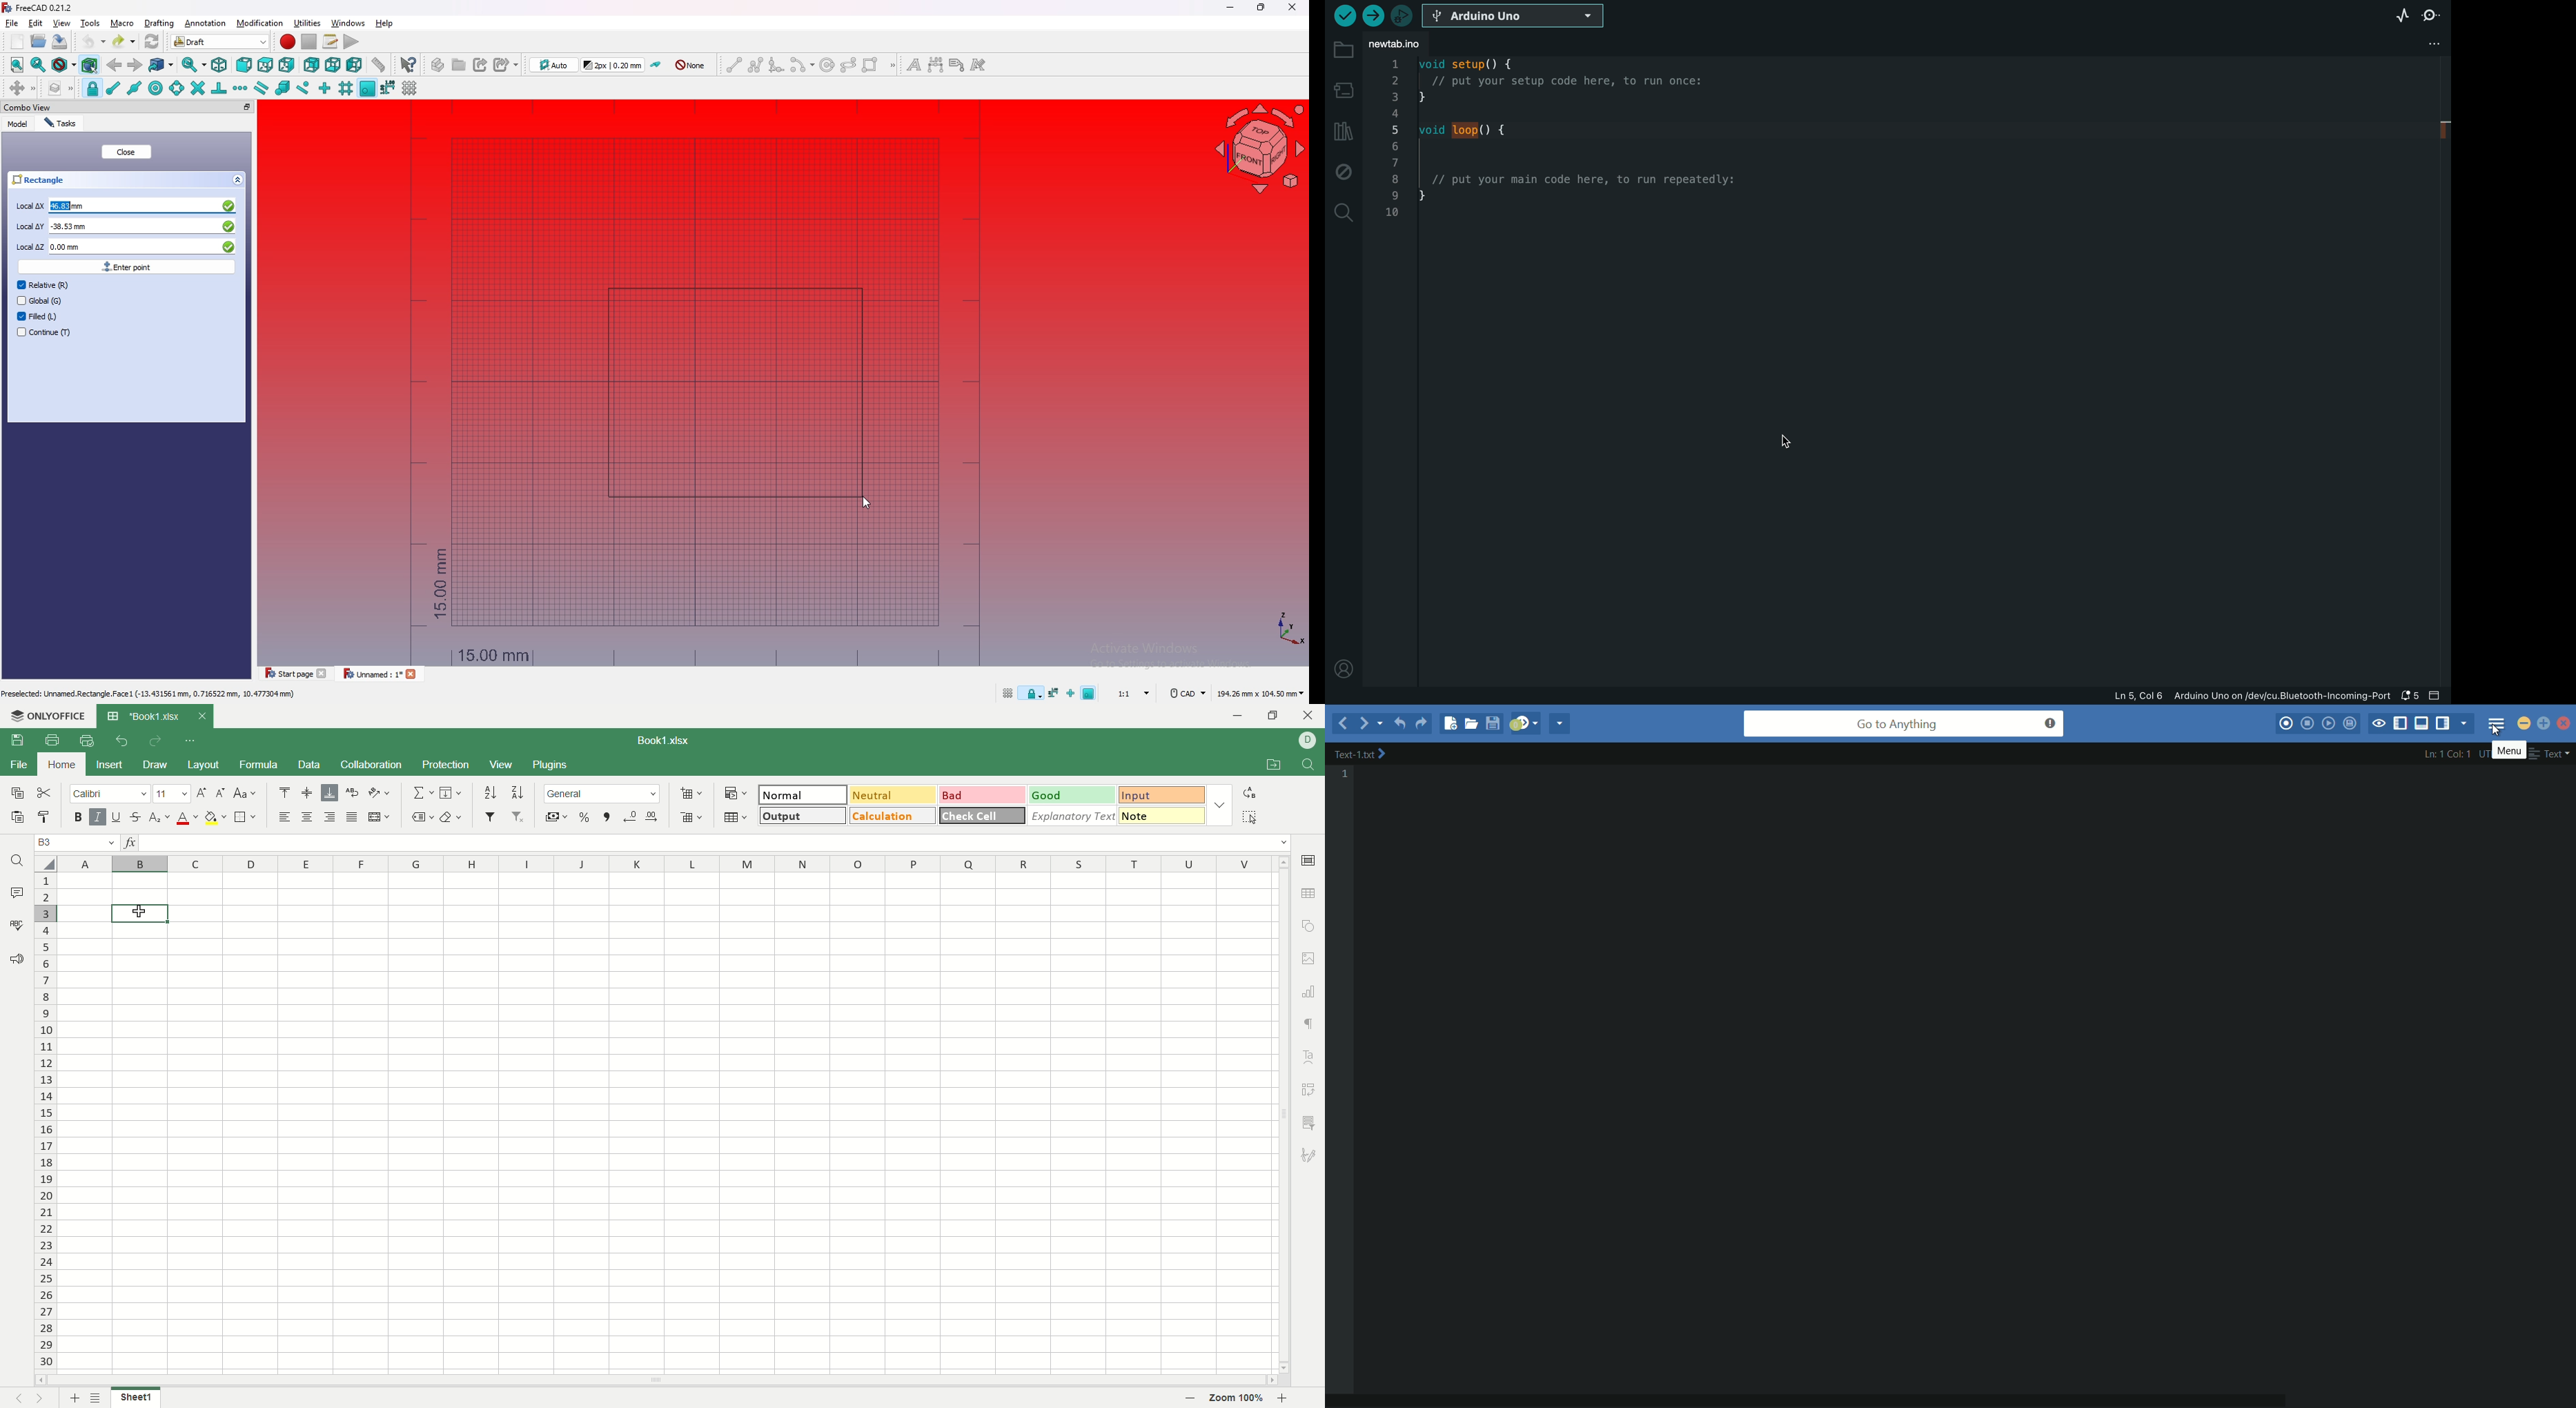 Image resolution: width=2576 pixels, height=1428 pixels. What do you see at coordinates (135, 1399) in the screenshot?
I see `Sheet1` at bounding box center [135, 1399].